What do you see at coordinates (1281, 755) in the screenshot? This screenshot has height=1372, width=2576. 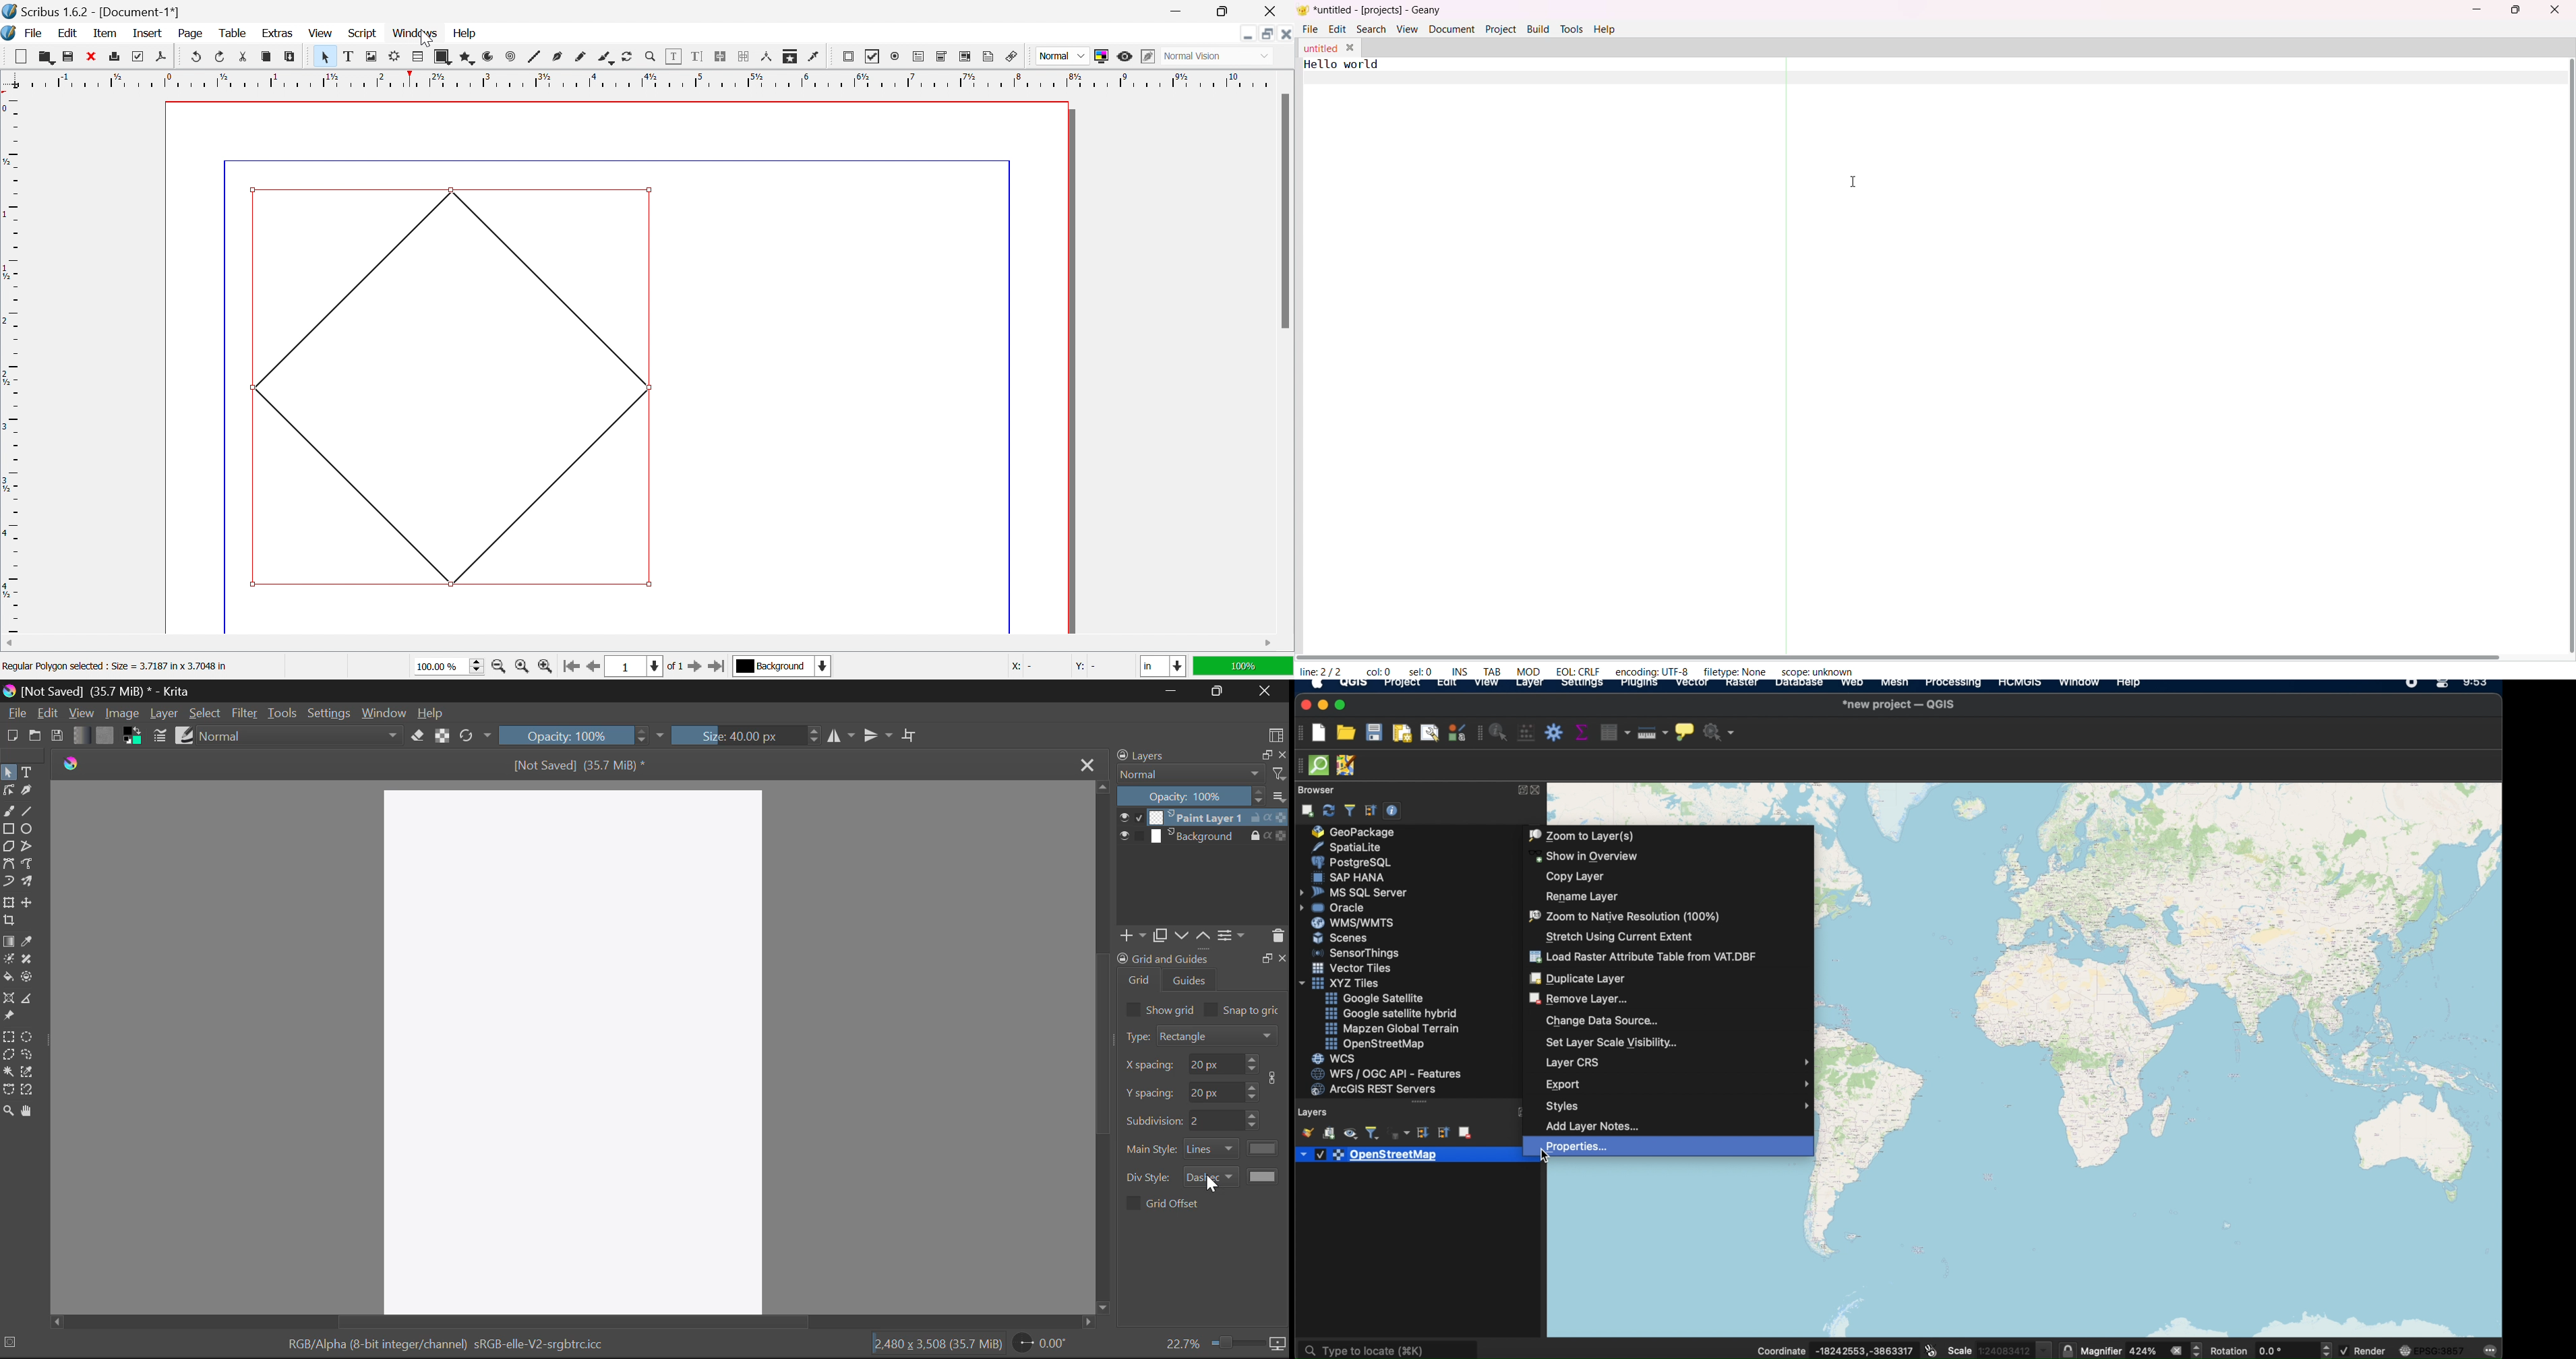 I see `close` at bounding box center [1281, 755].